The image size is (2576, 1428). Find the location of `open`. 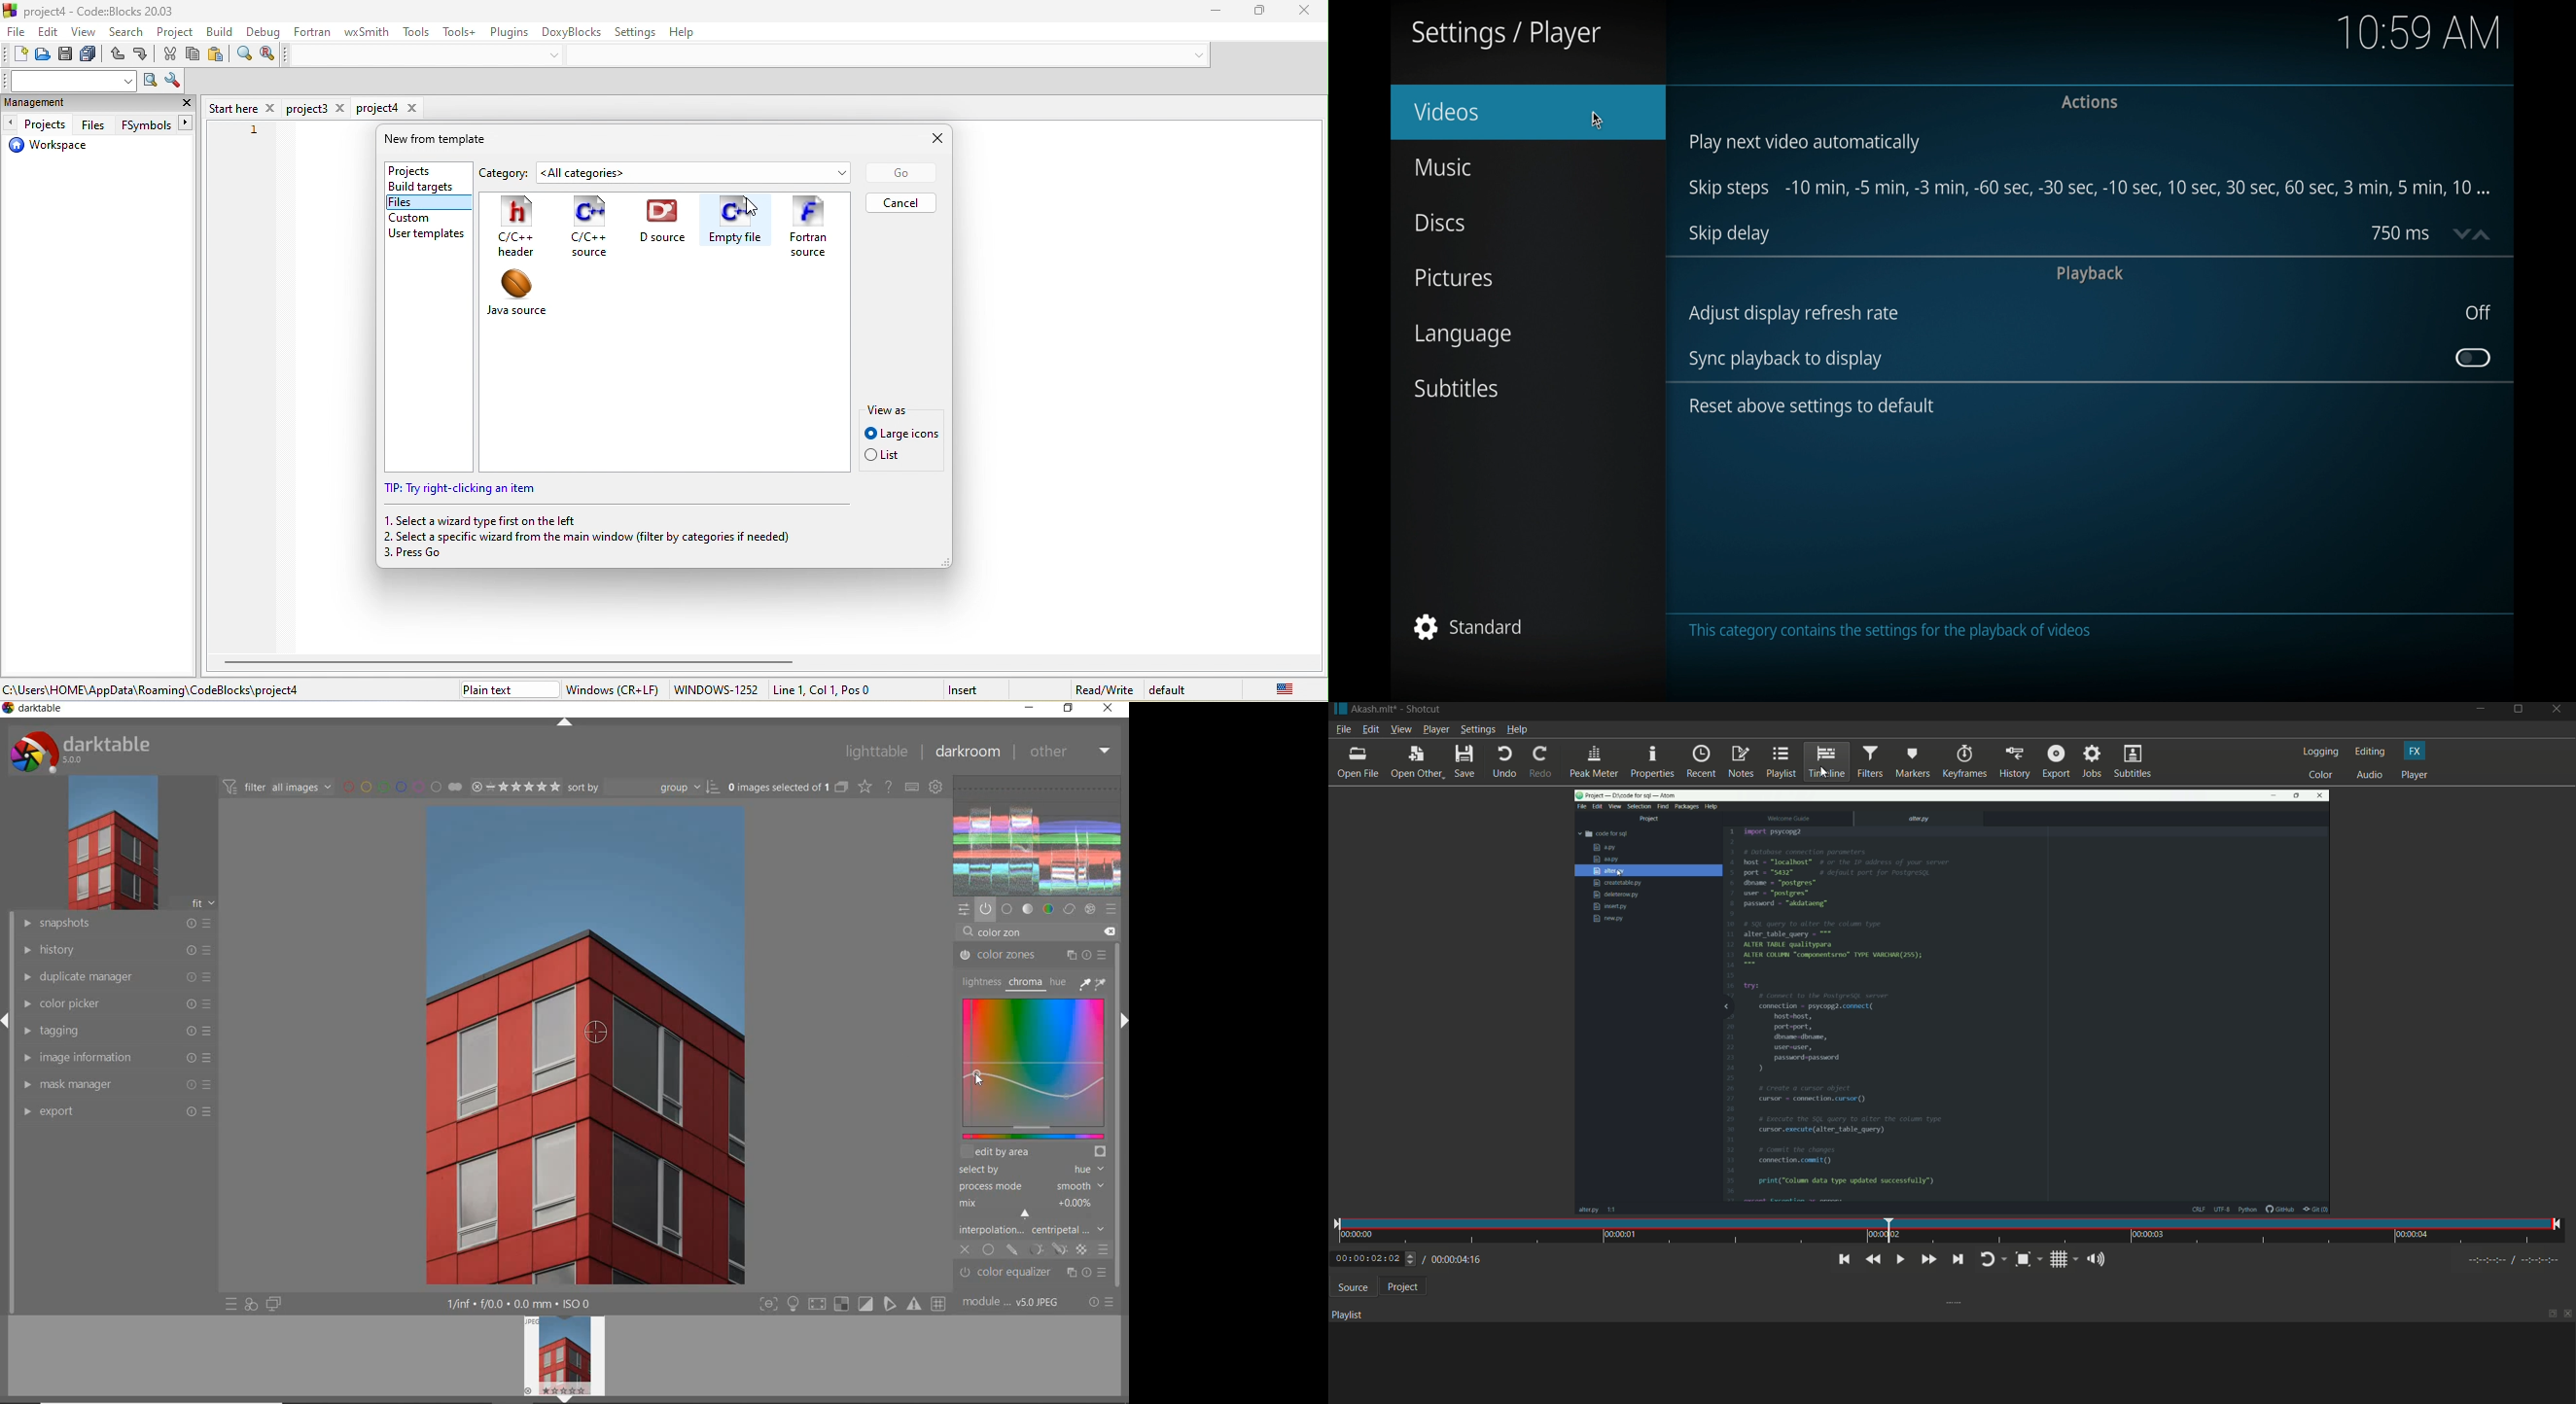

open is located at coordinates (44, 56).